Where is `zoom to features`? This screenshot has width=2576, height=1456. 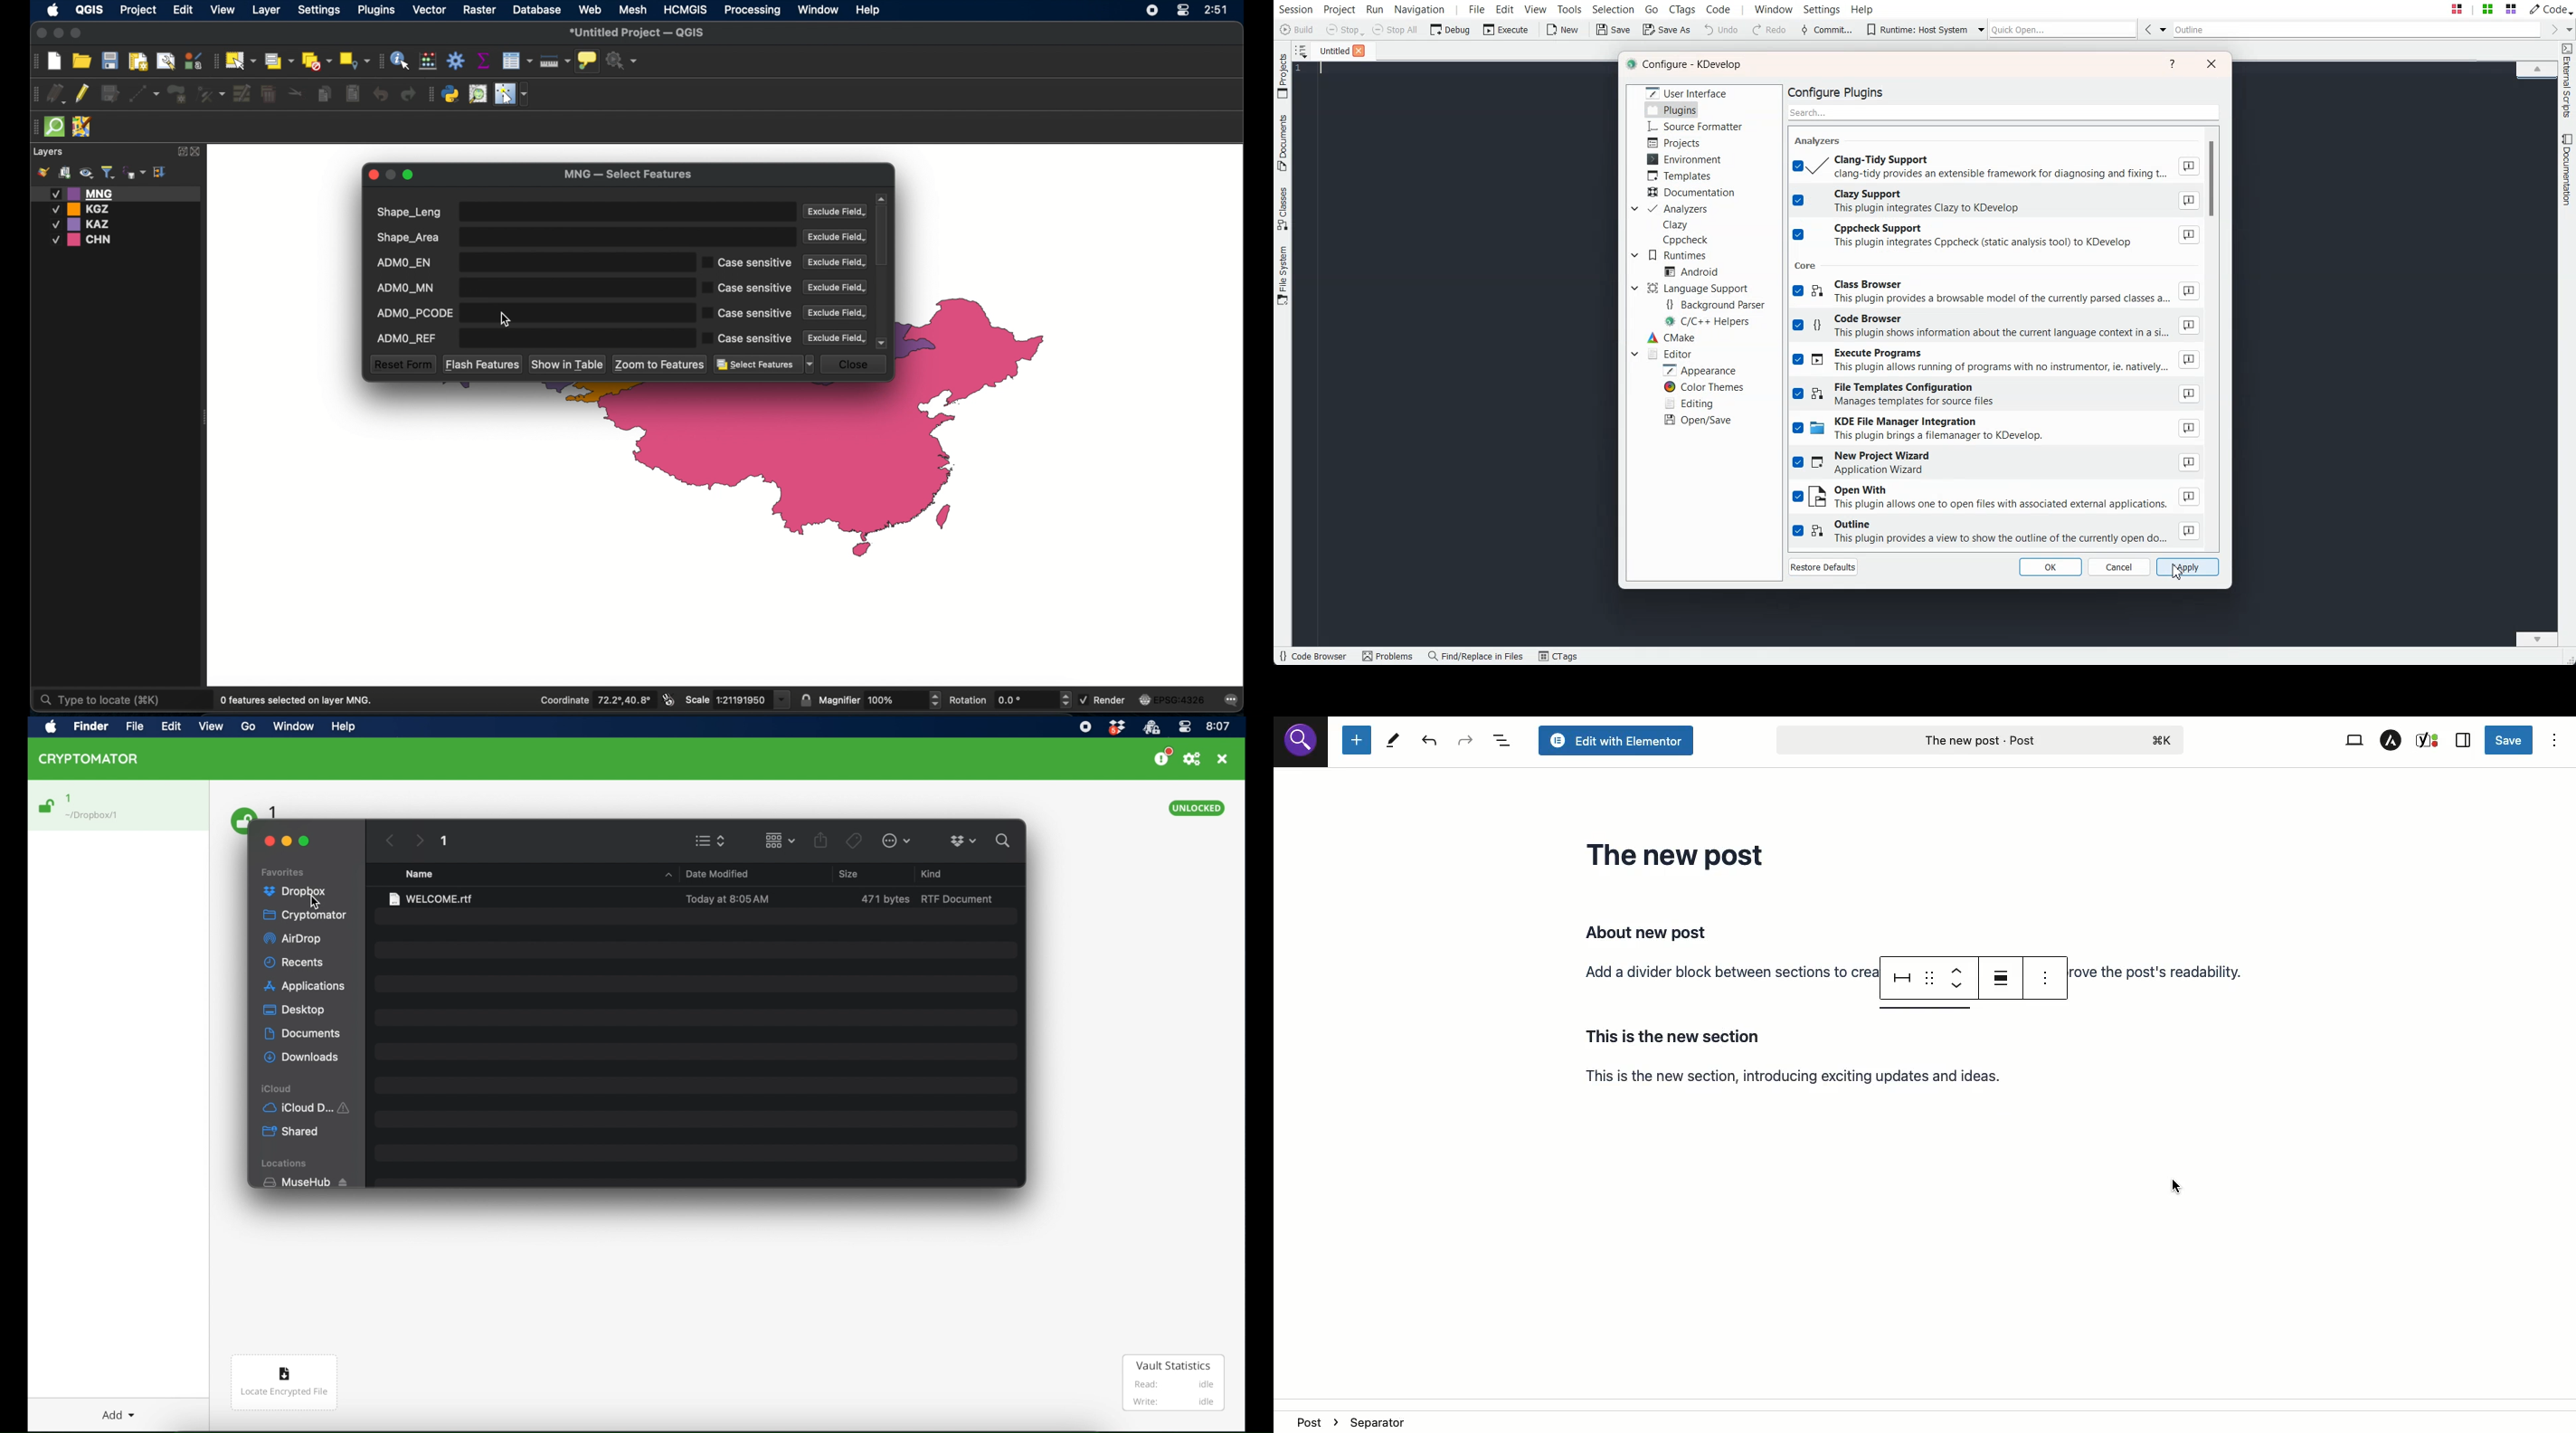
zoom to features is located at coordinates (661, 364).